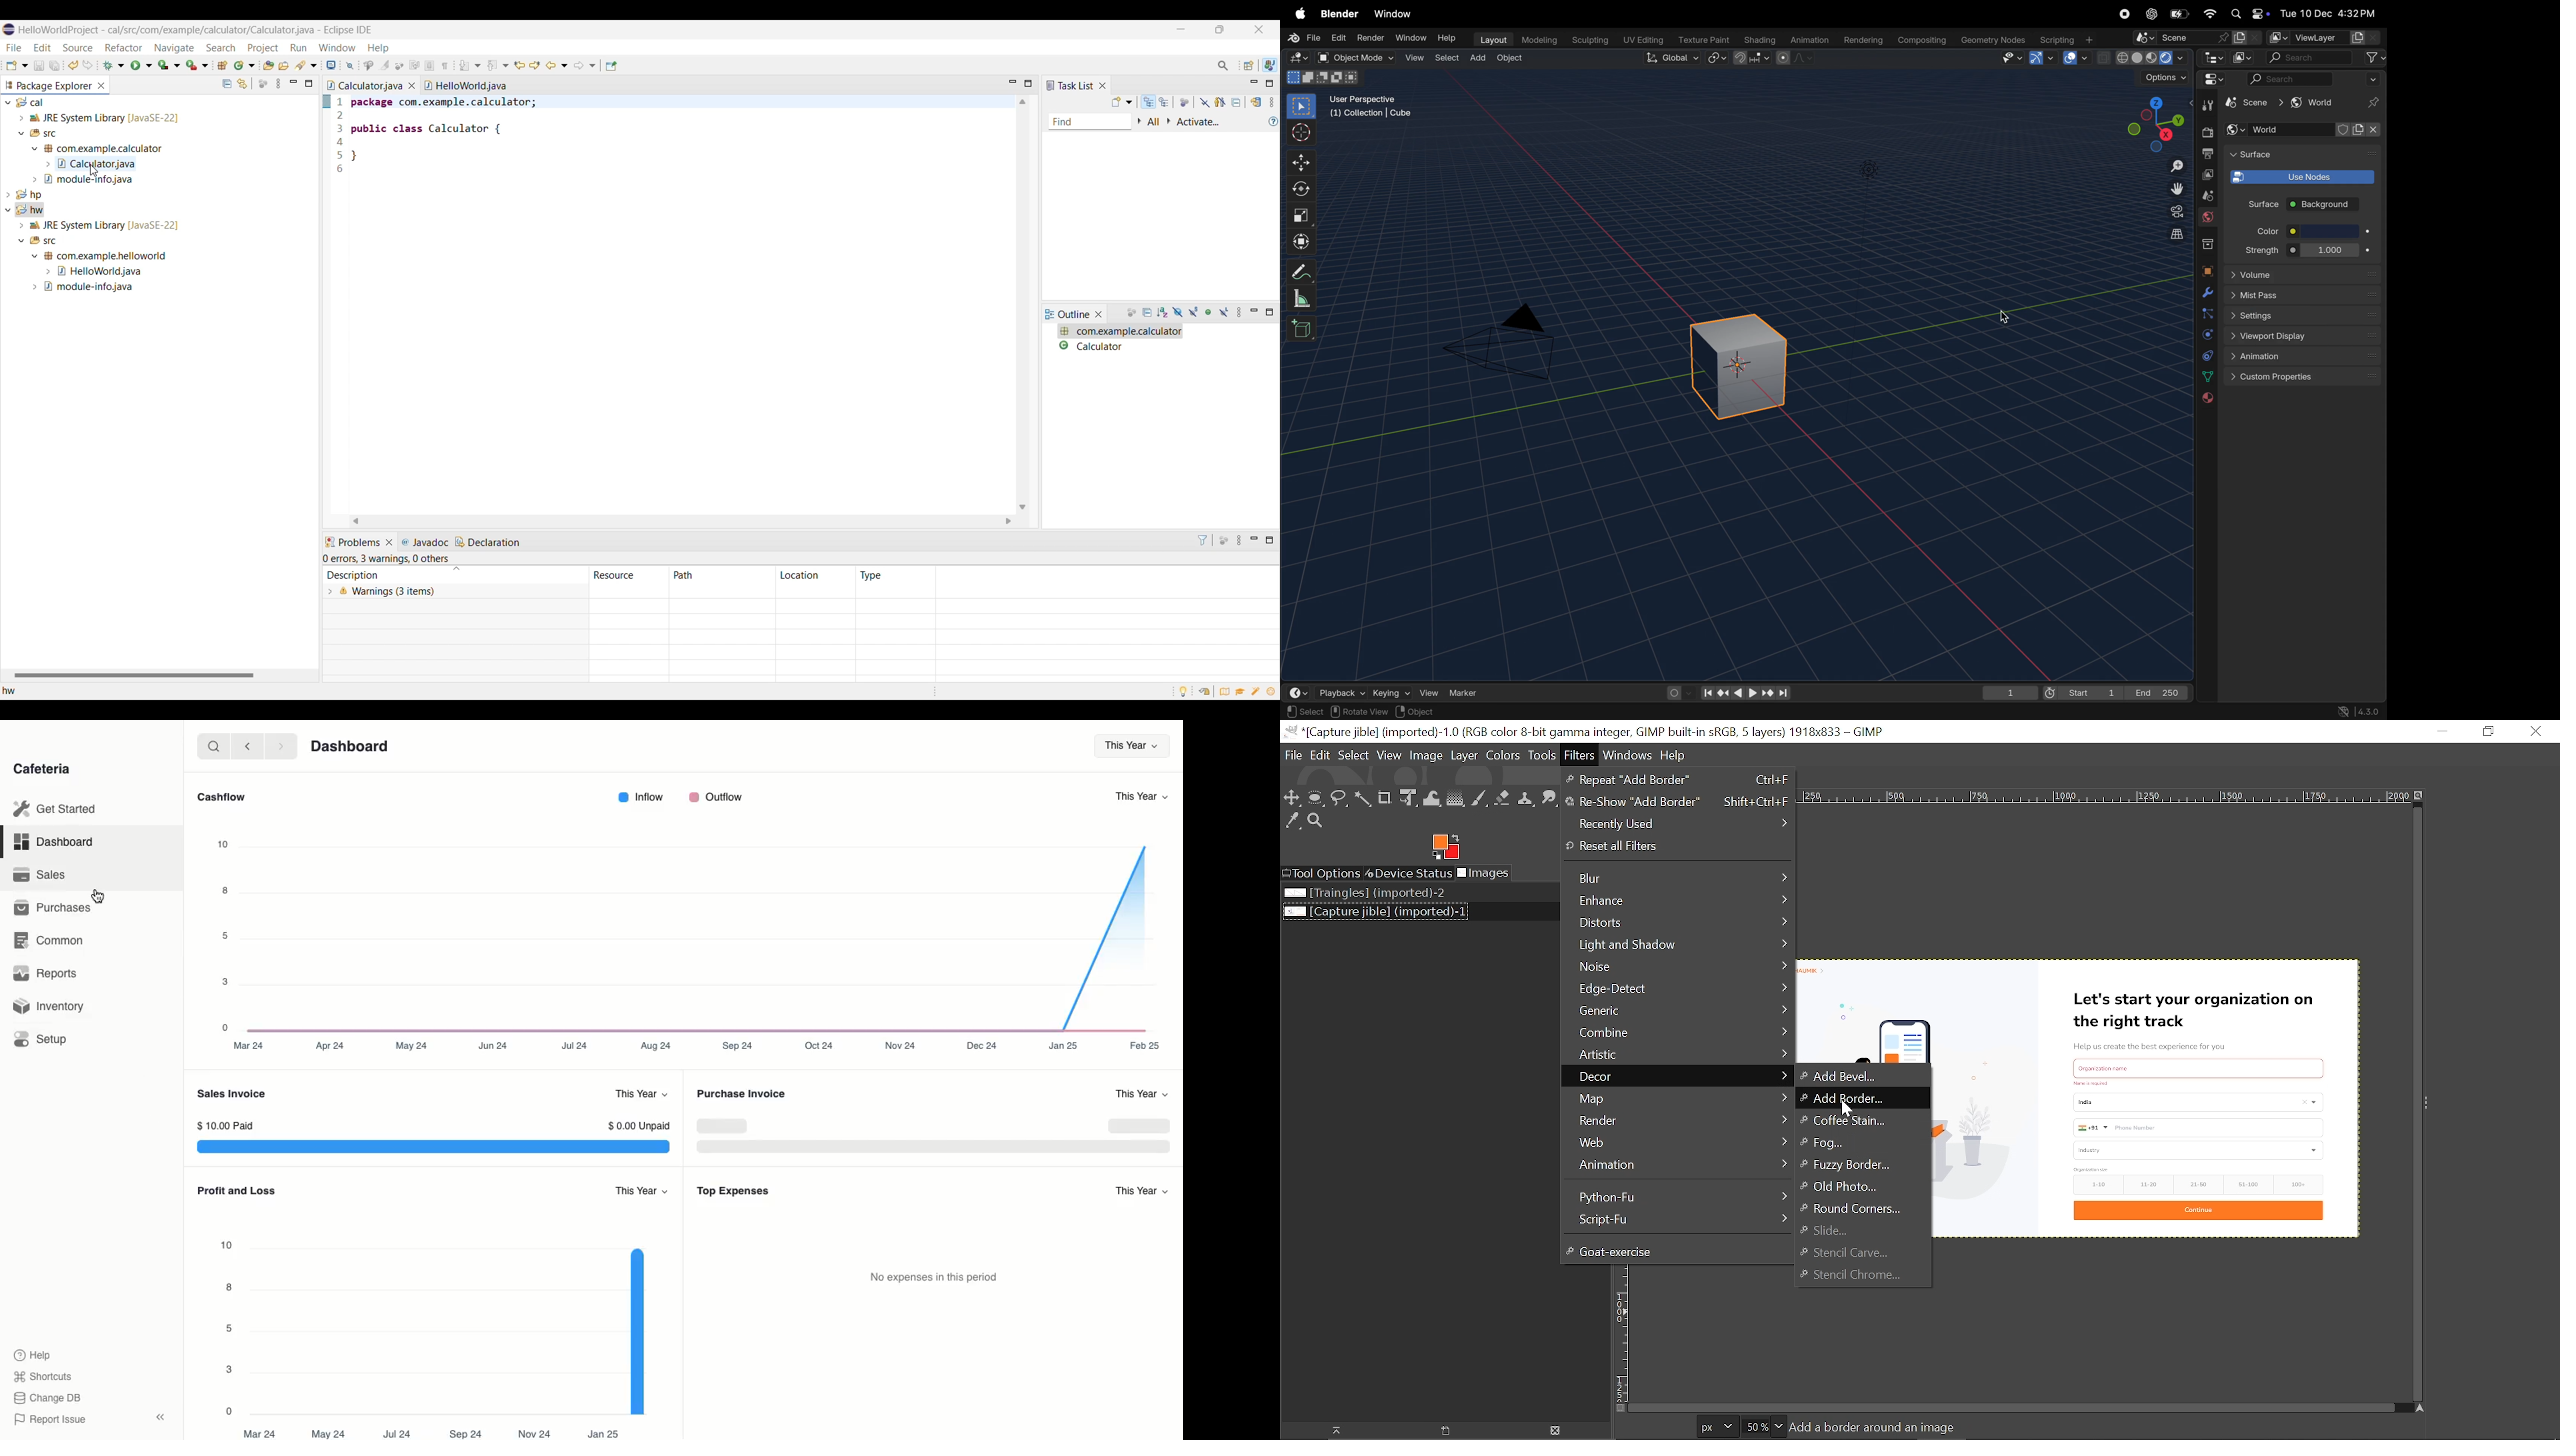  I want to click on 21-50, so click(2199, 1183).